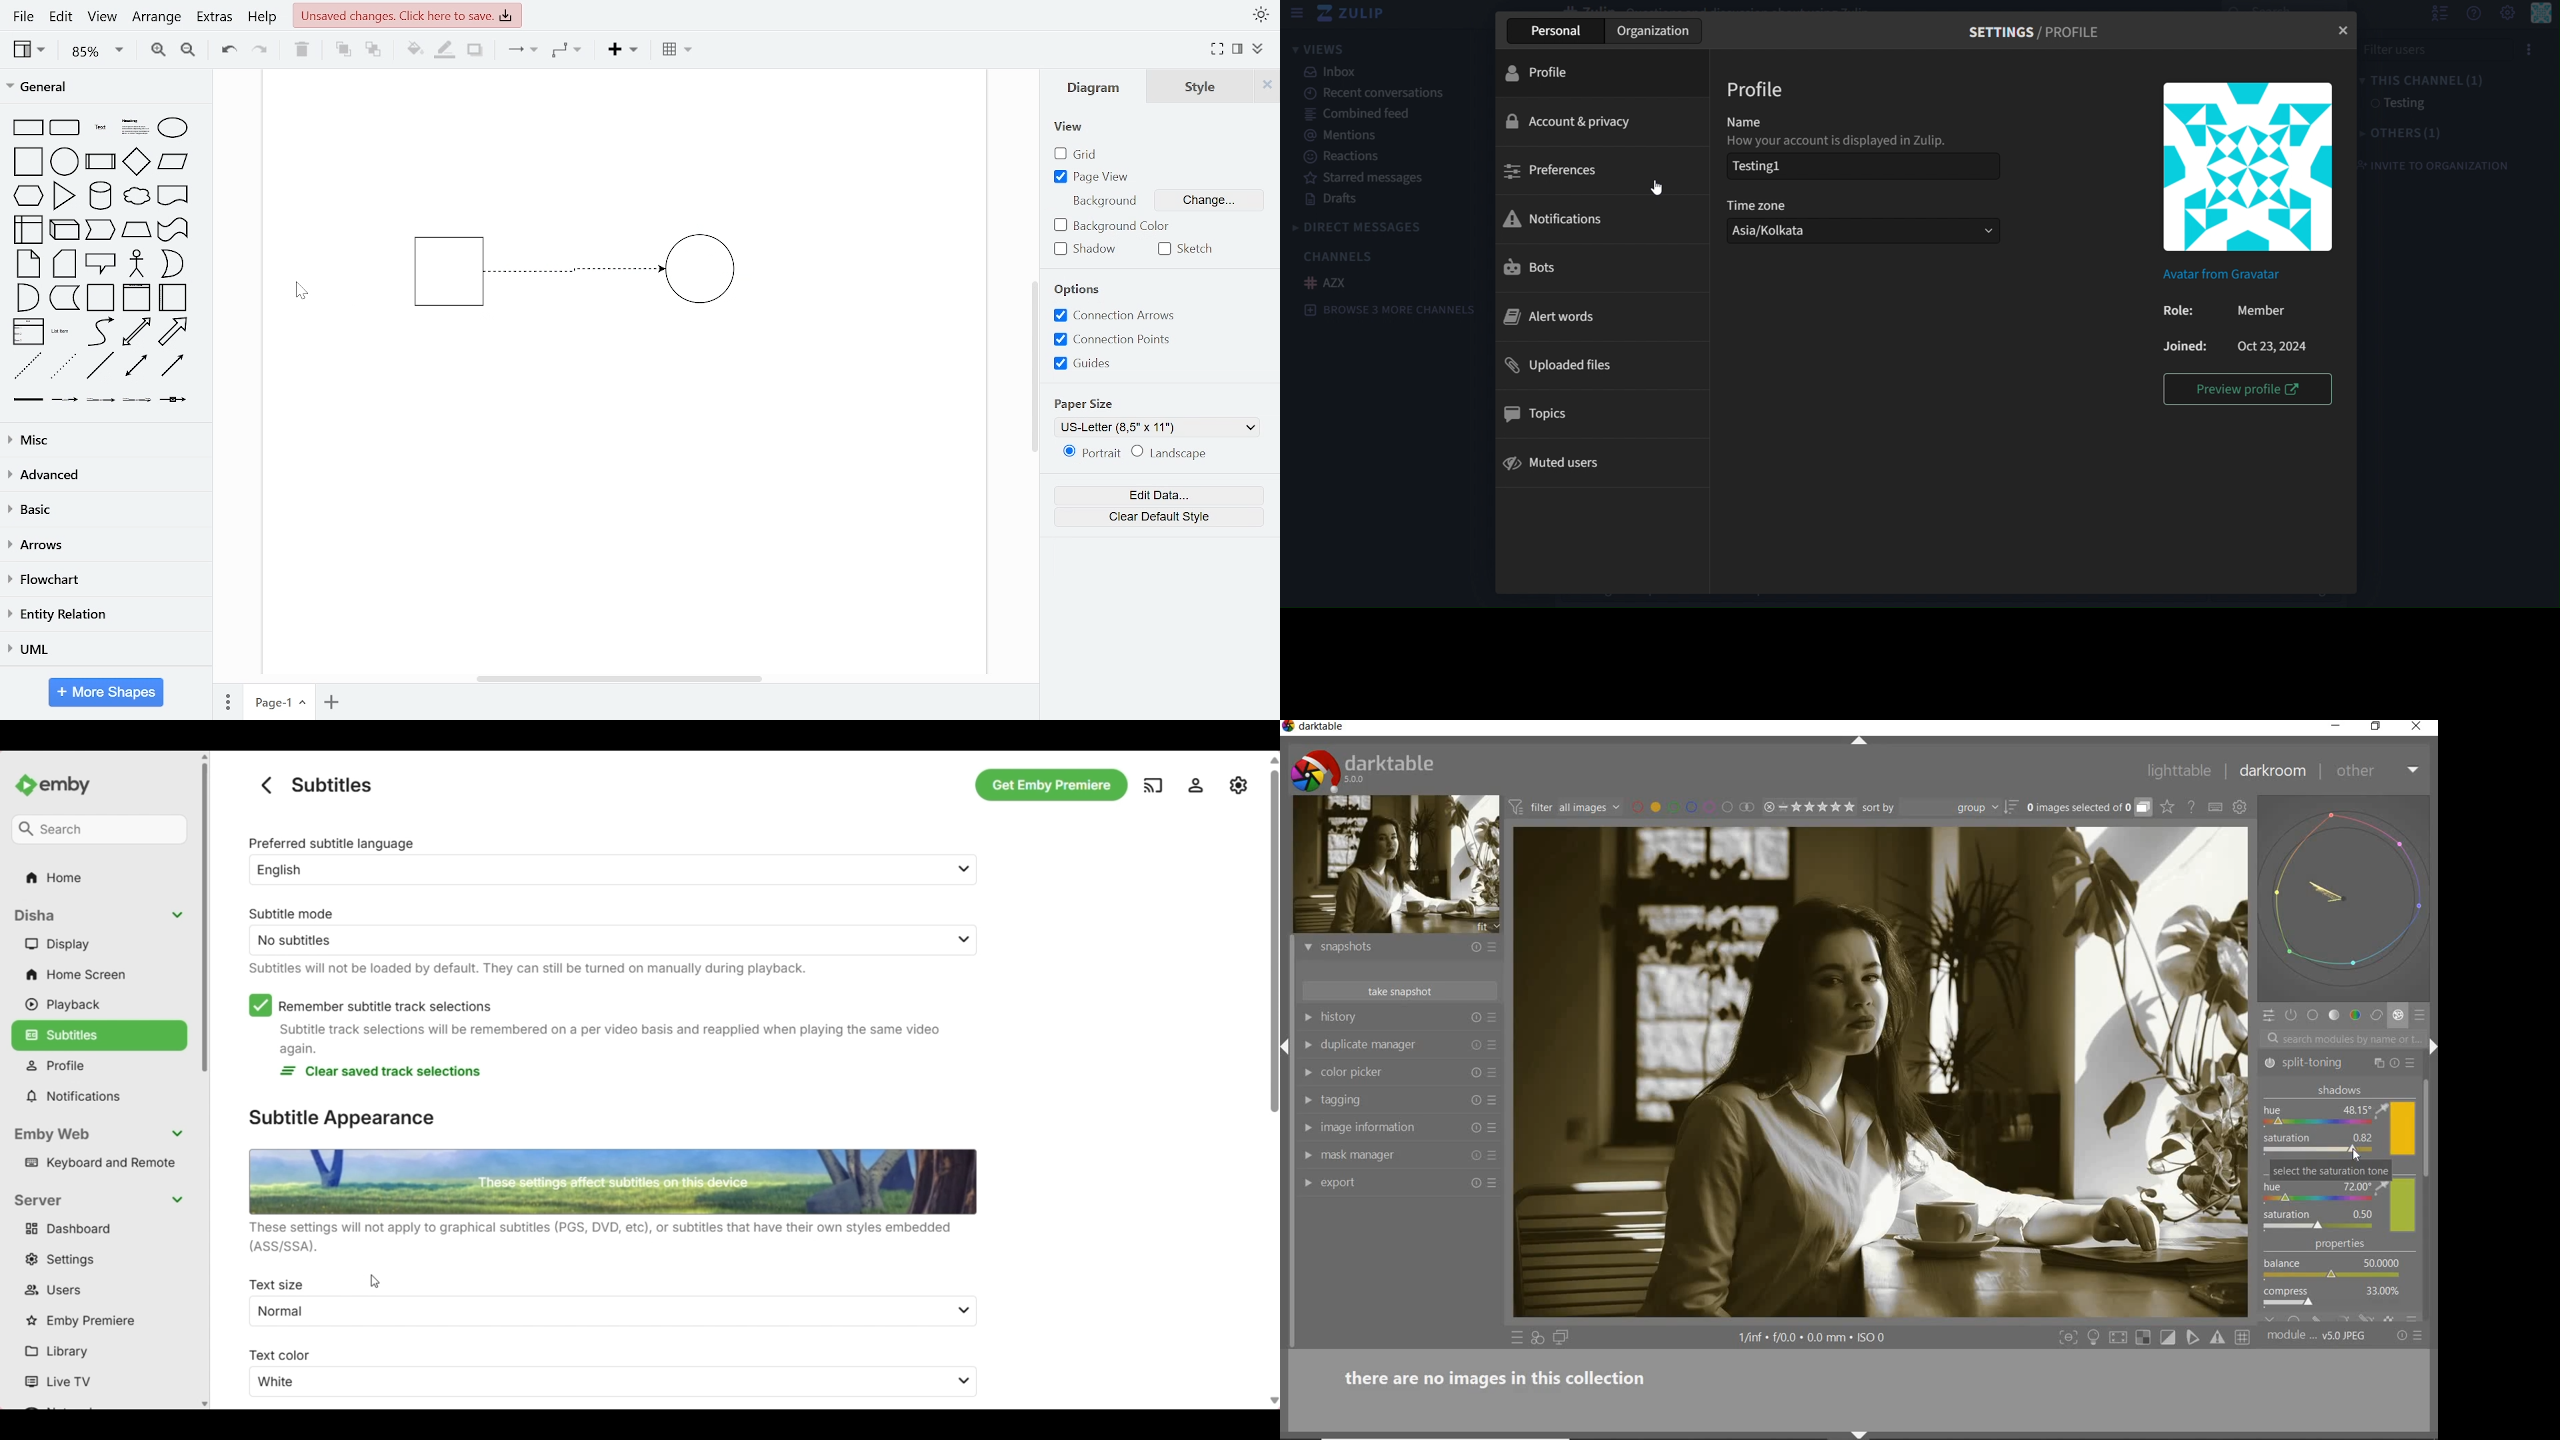  What do you see at coordinates (408, 14) in the screenshot?
I see `unsaved changes. Click here to save` at bounding box center [408, 14].